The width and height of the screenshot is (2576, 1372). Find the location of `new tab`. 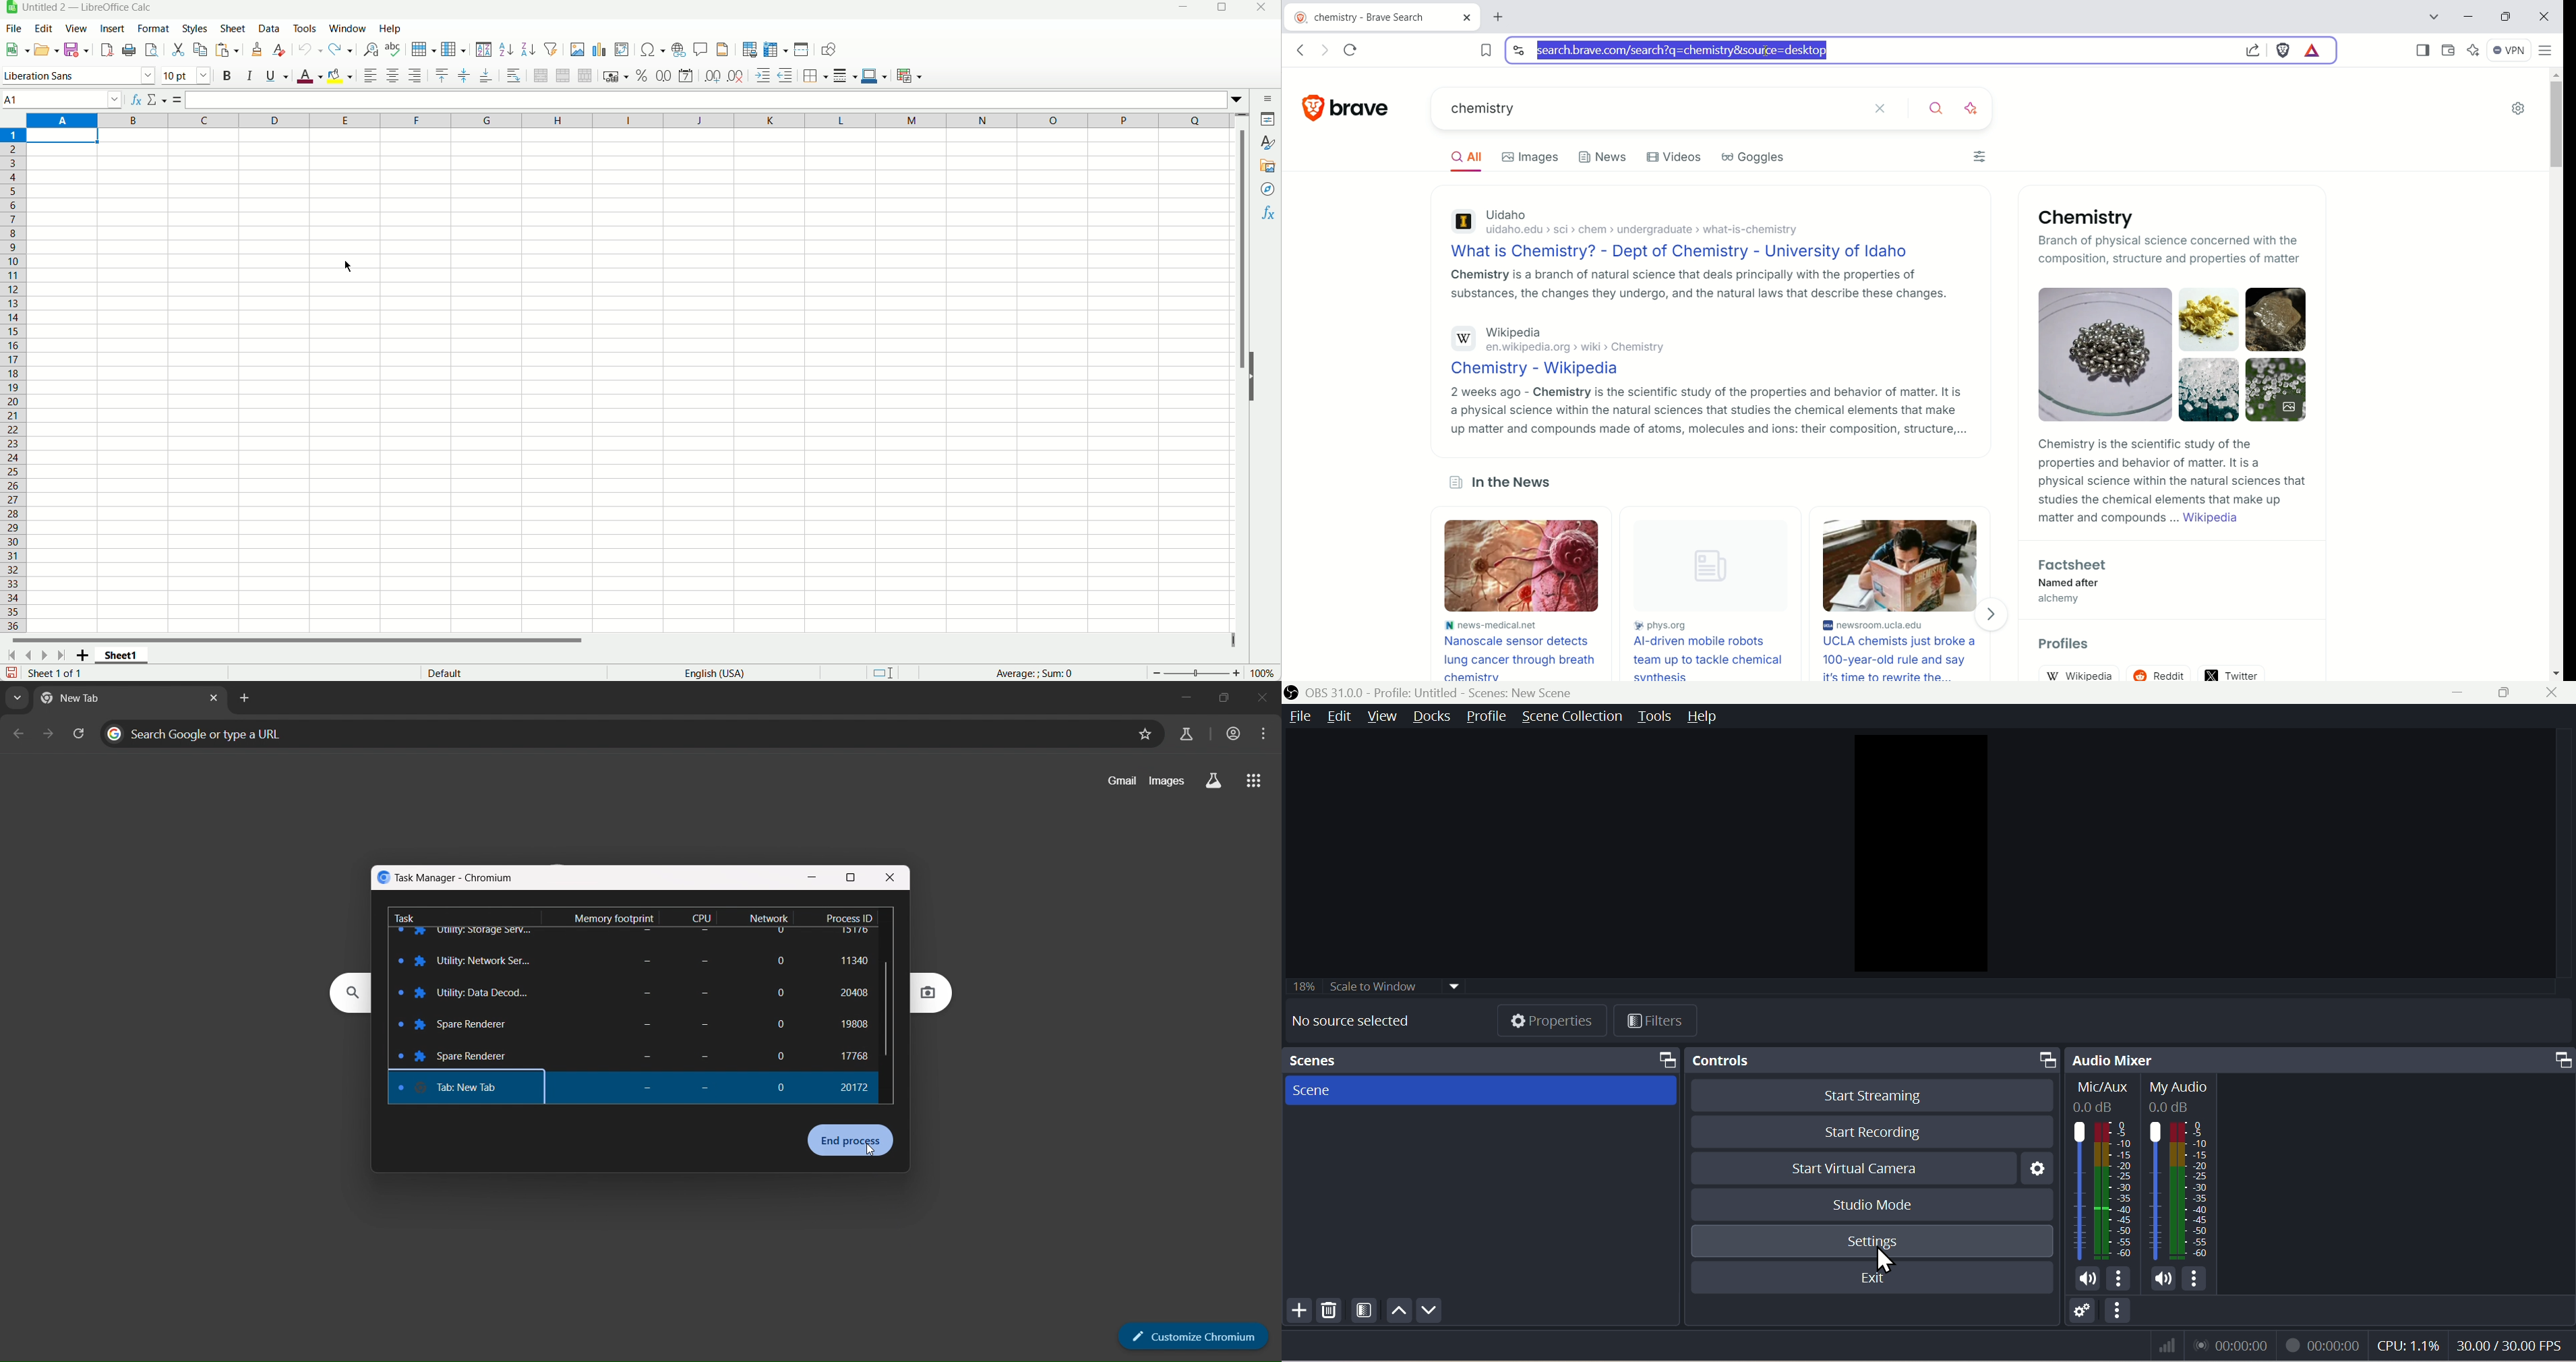

new tab is located at coordinates (244, 700).